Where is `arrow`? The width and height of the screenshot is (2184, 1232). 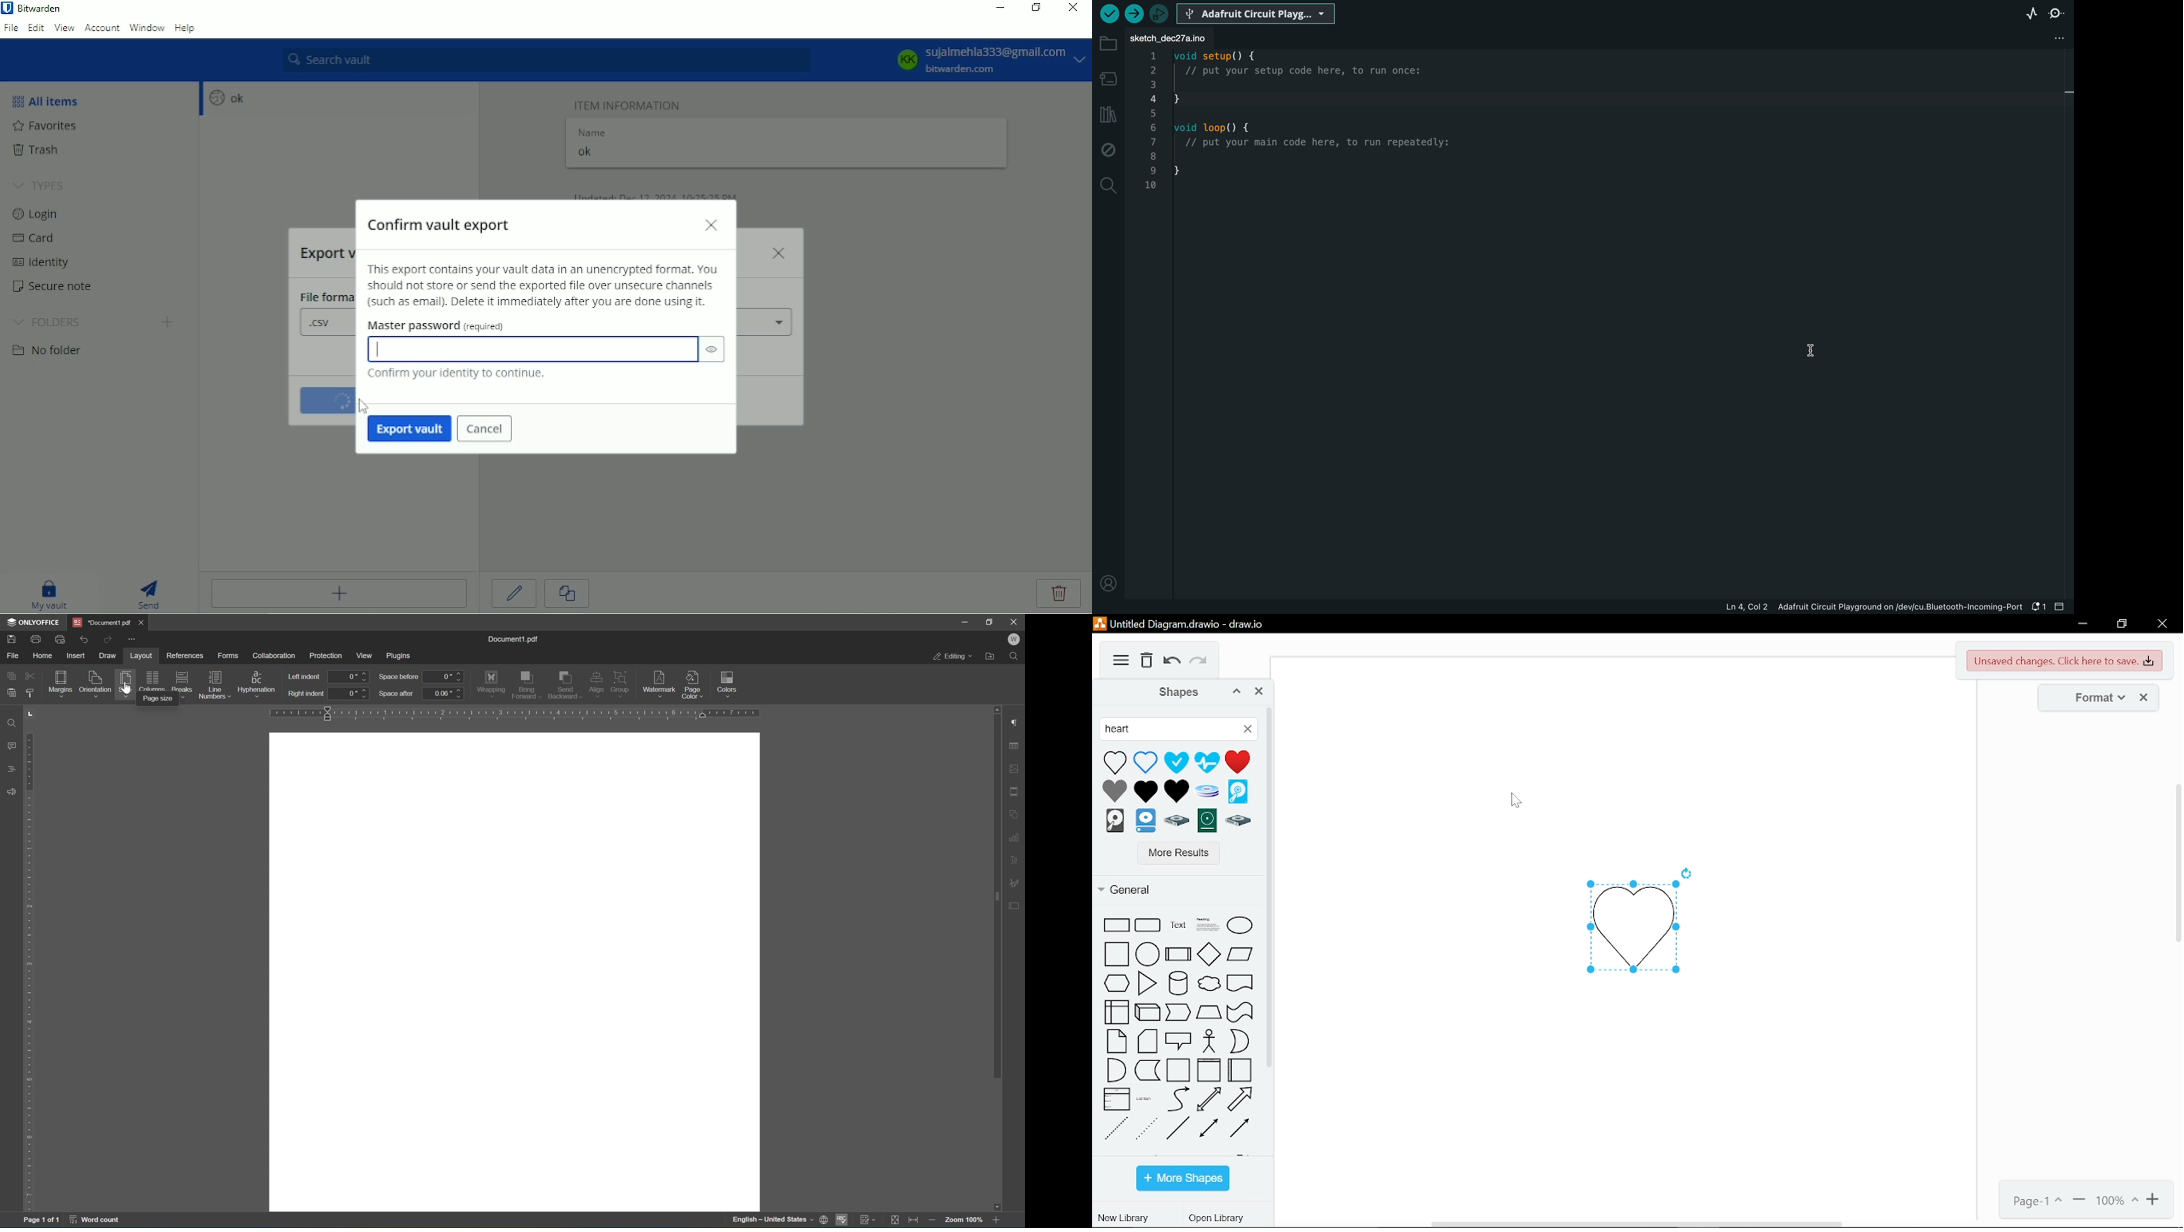 arrow is located at coordinates (1241, 1099).